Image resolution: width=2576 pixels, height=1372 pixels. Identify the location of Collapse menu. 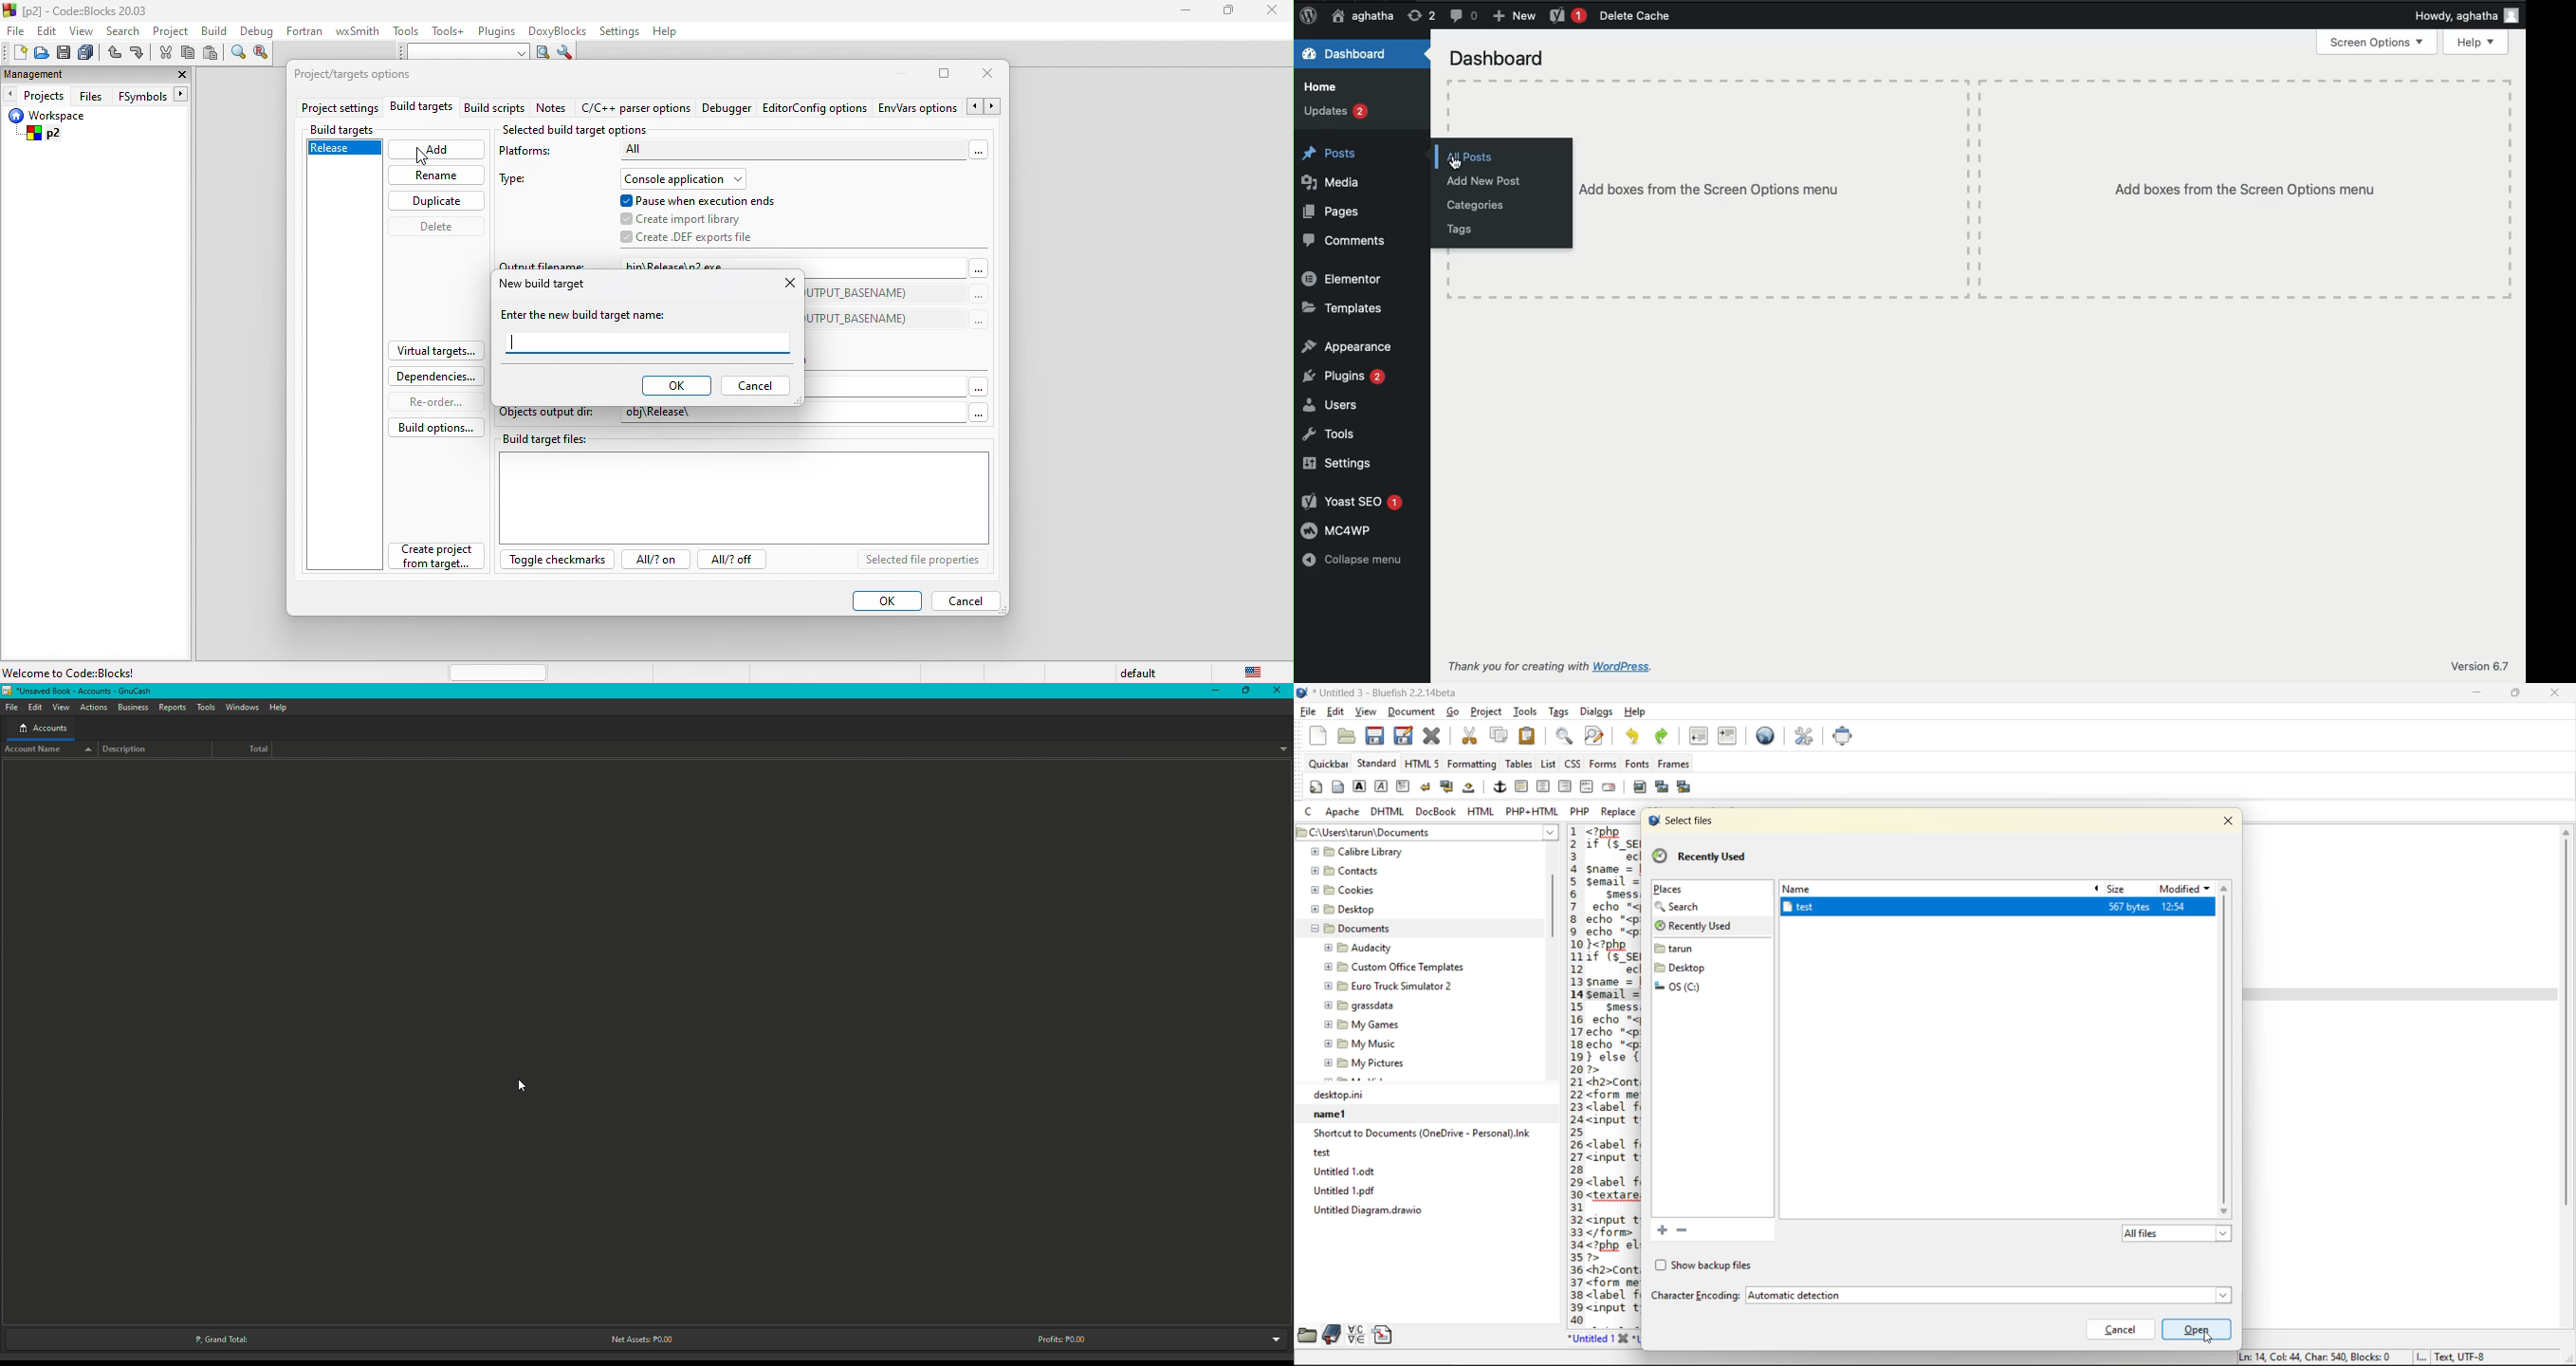
(1354, 560).